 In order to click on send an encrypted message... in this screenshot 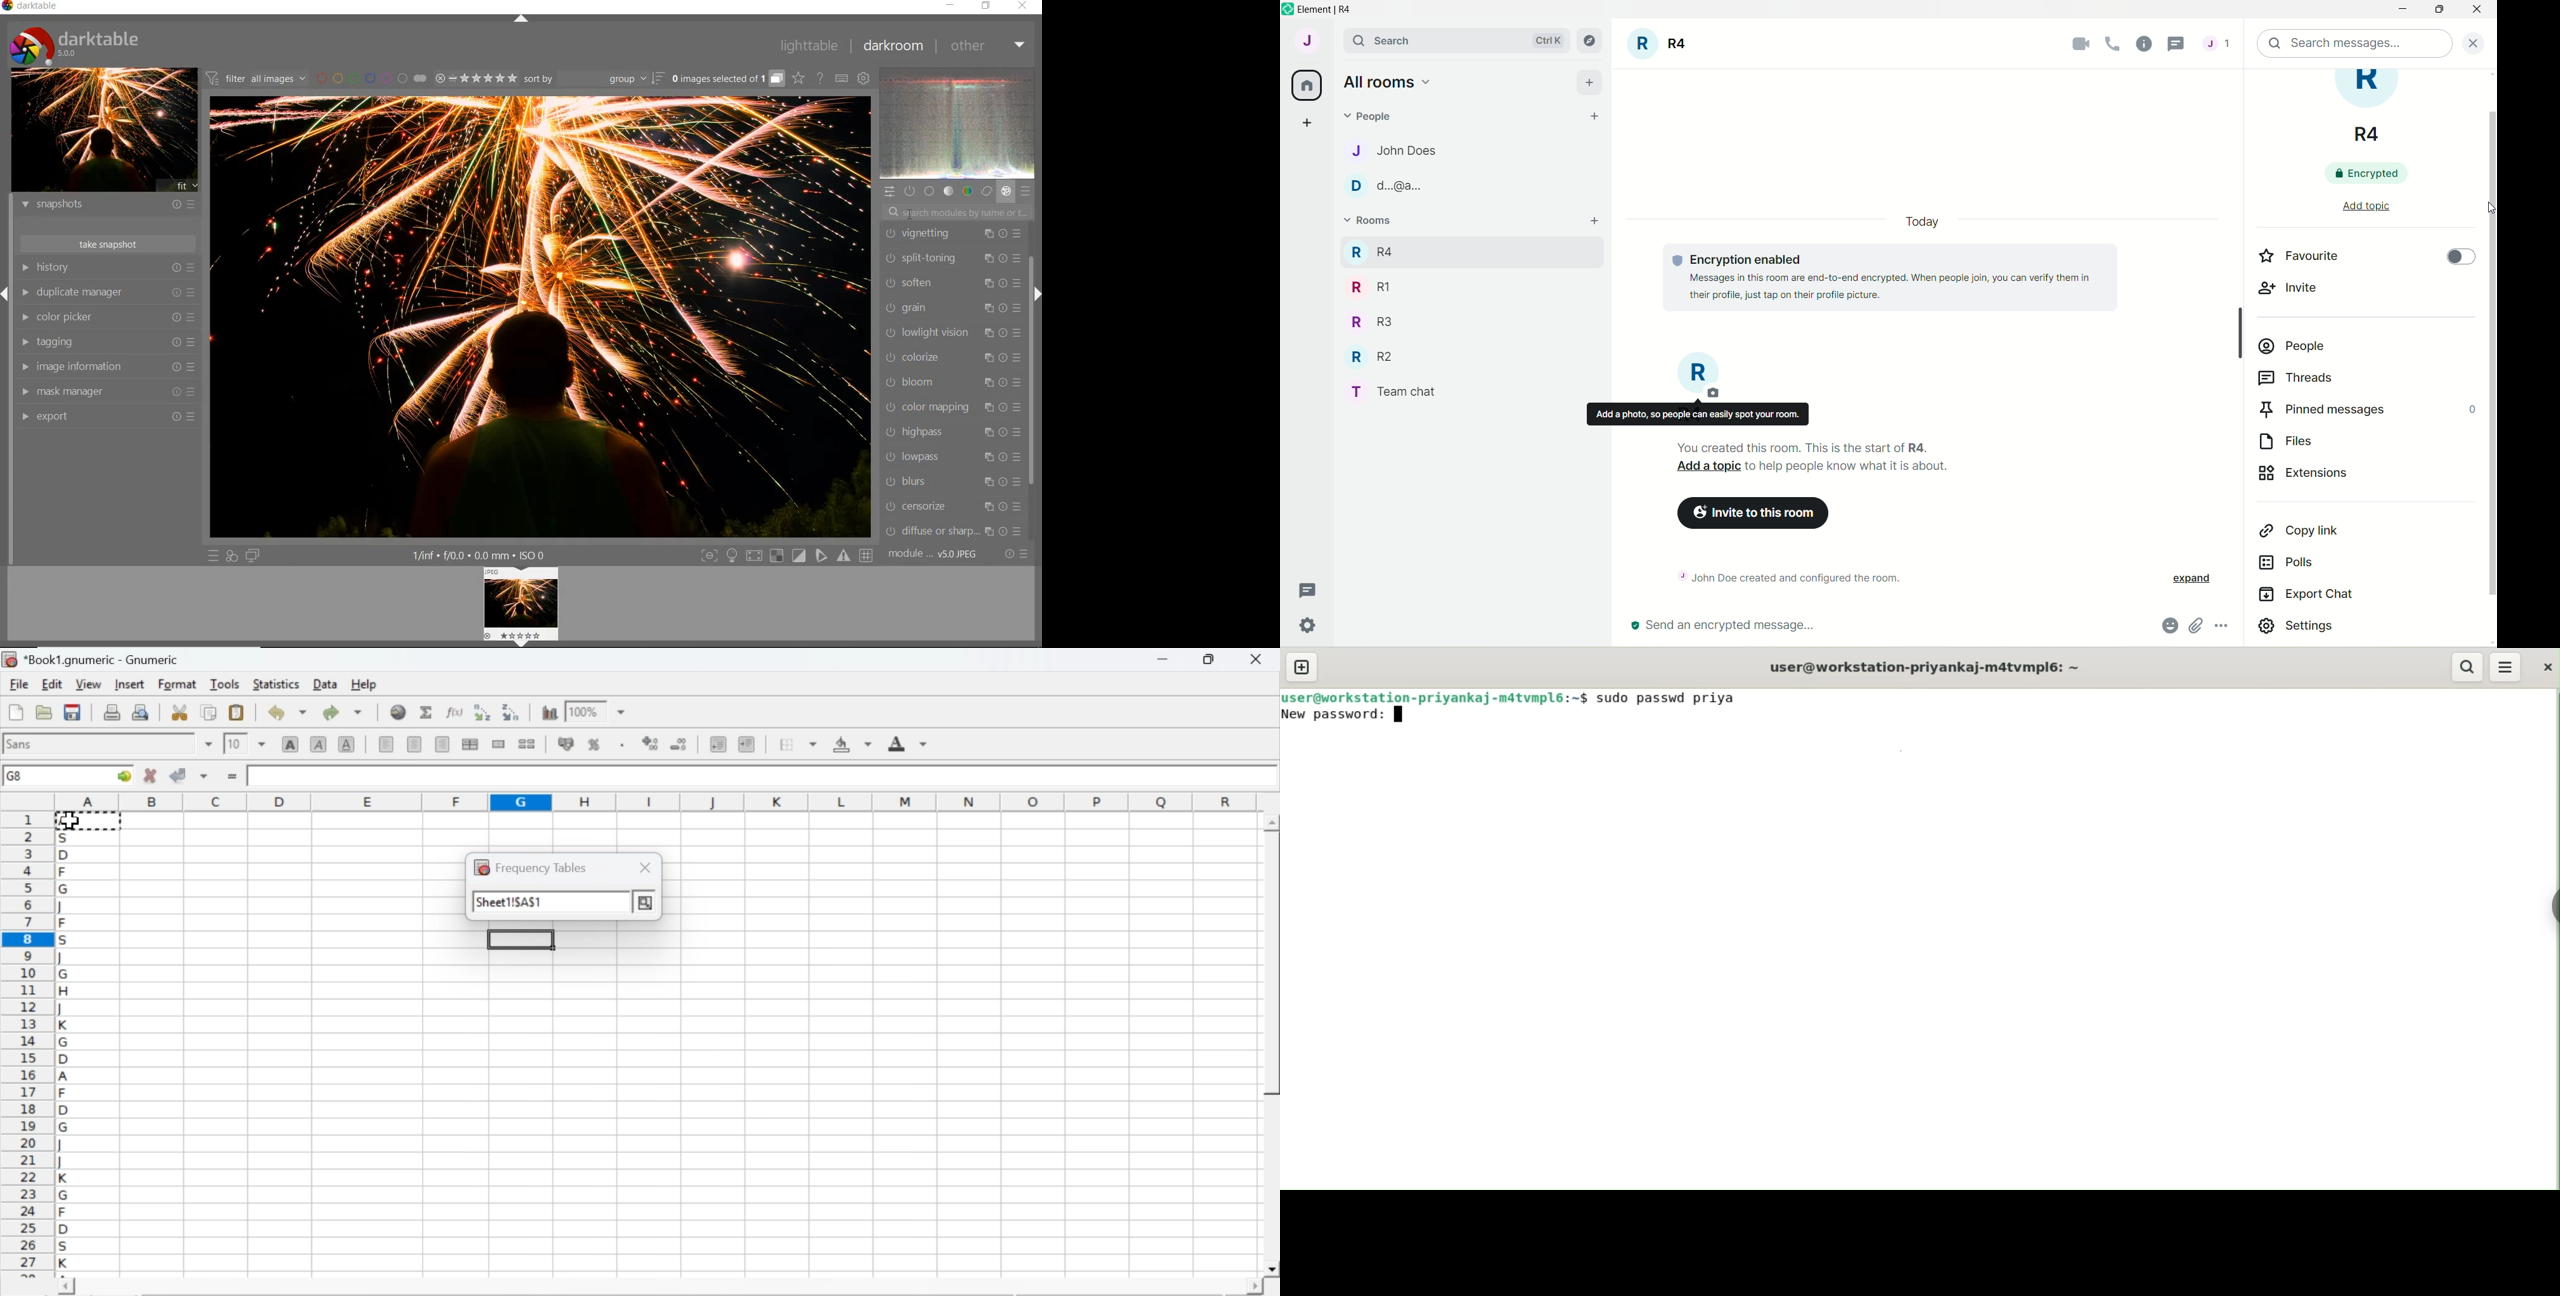, I will do `click(1740, 624)`.